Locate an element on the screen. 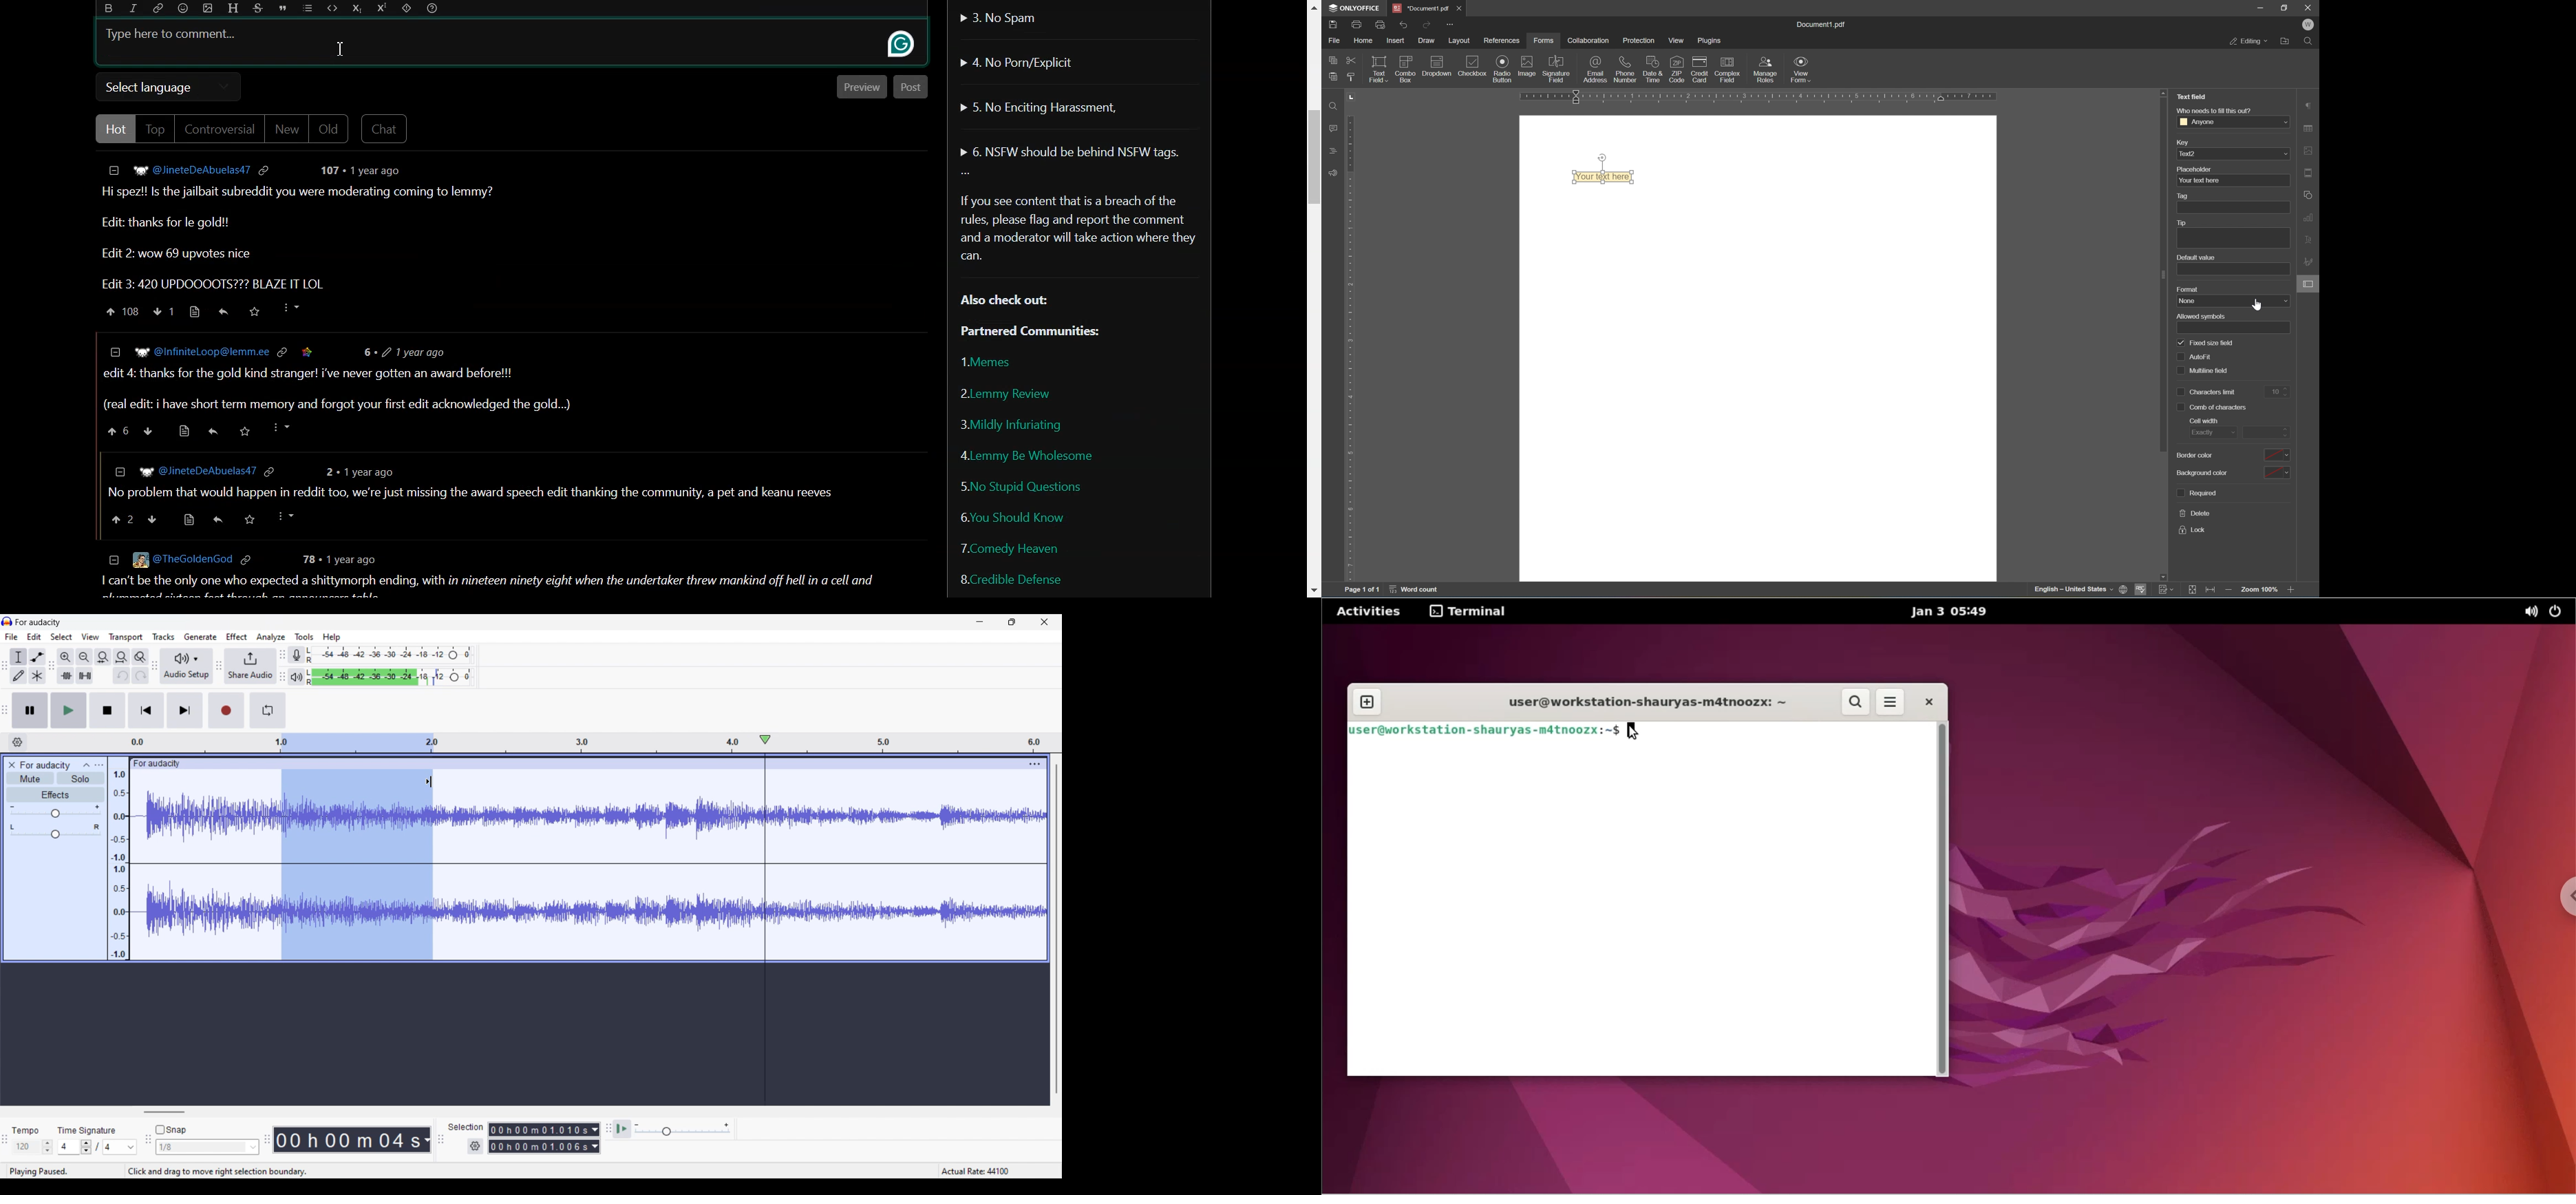 The image size is (2576, 1204). command input box is located at coordinates (1793, 731).